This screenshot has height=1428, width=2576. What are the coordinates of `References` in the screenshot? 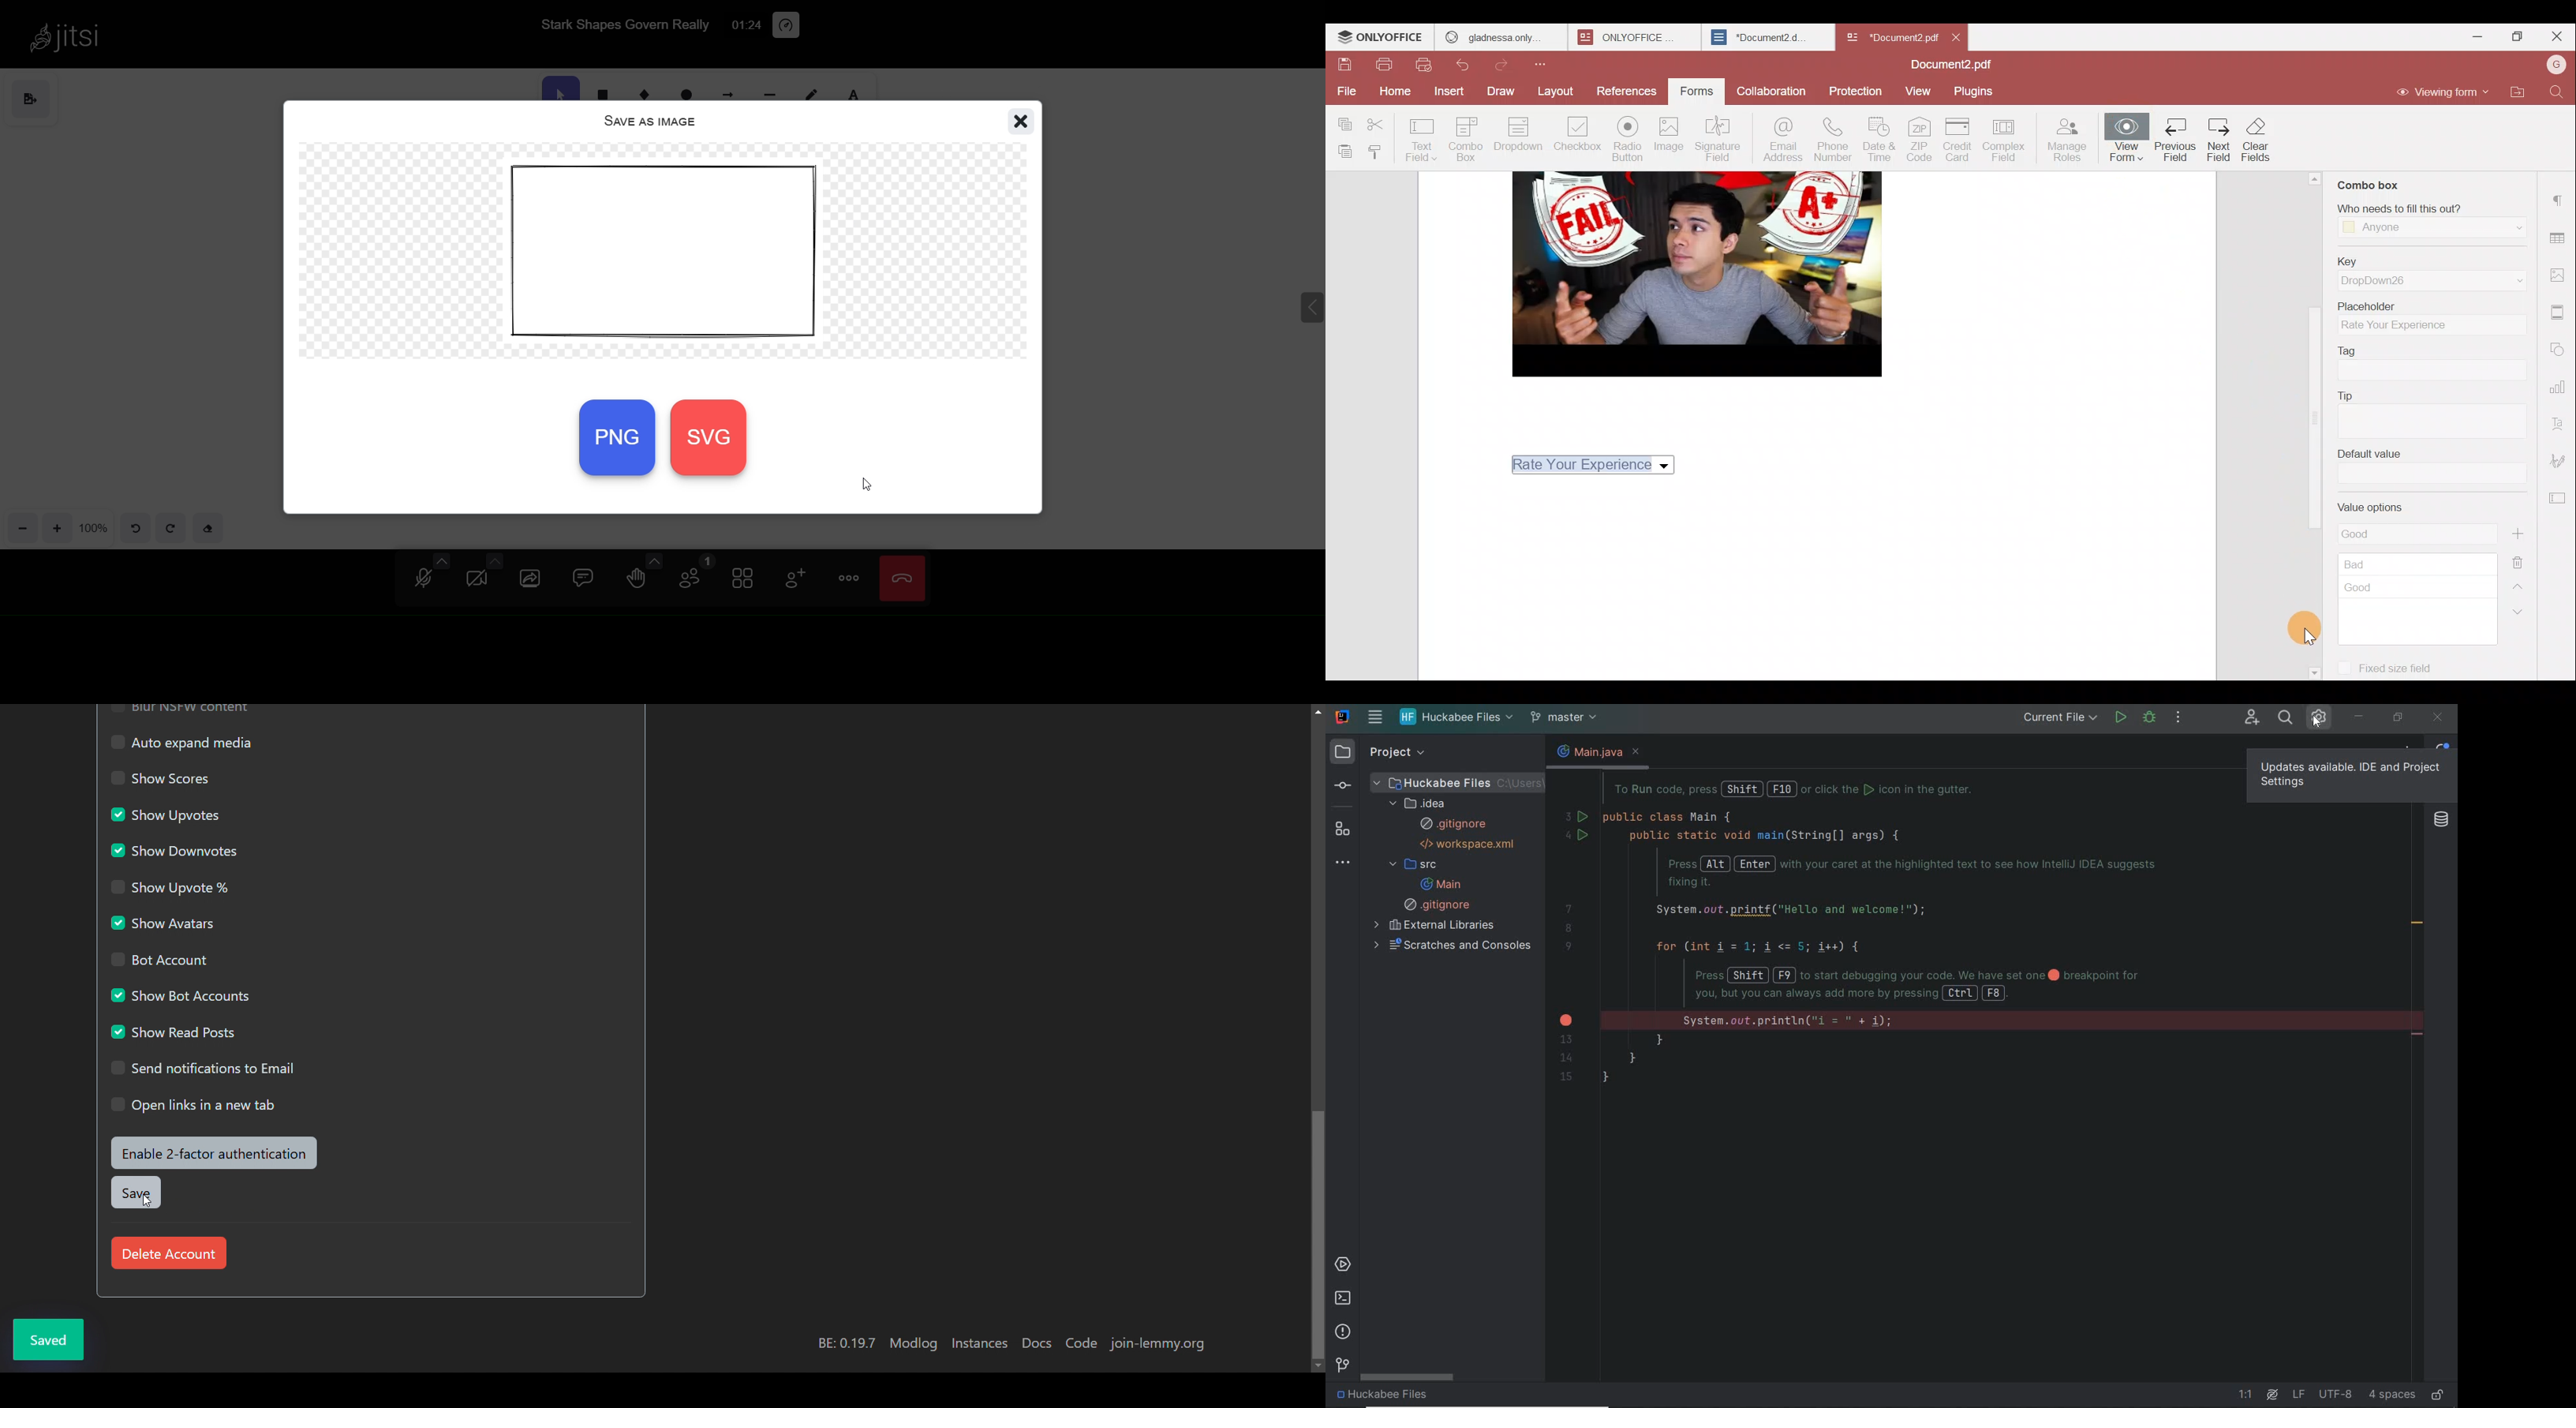 It's located at (1624, 89).